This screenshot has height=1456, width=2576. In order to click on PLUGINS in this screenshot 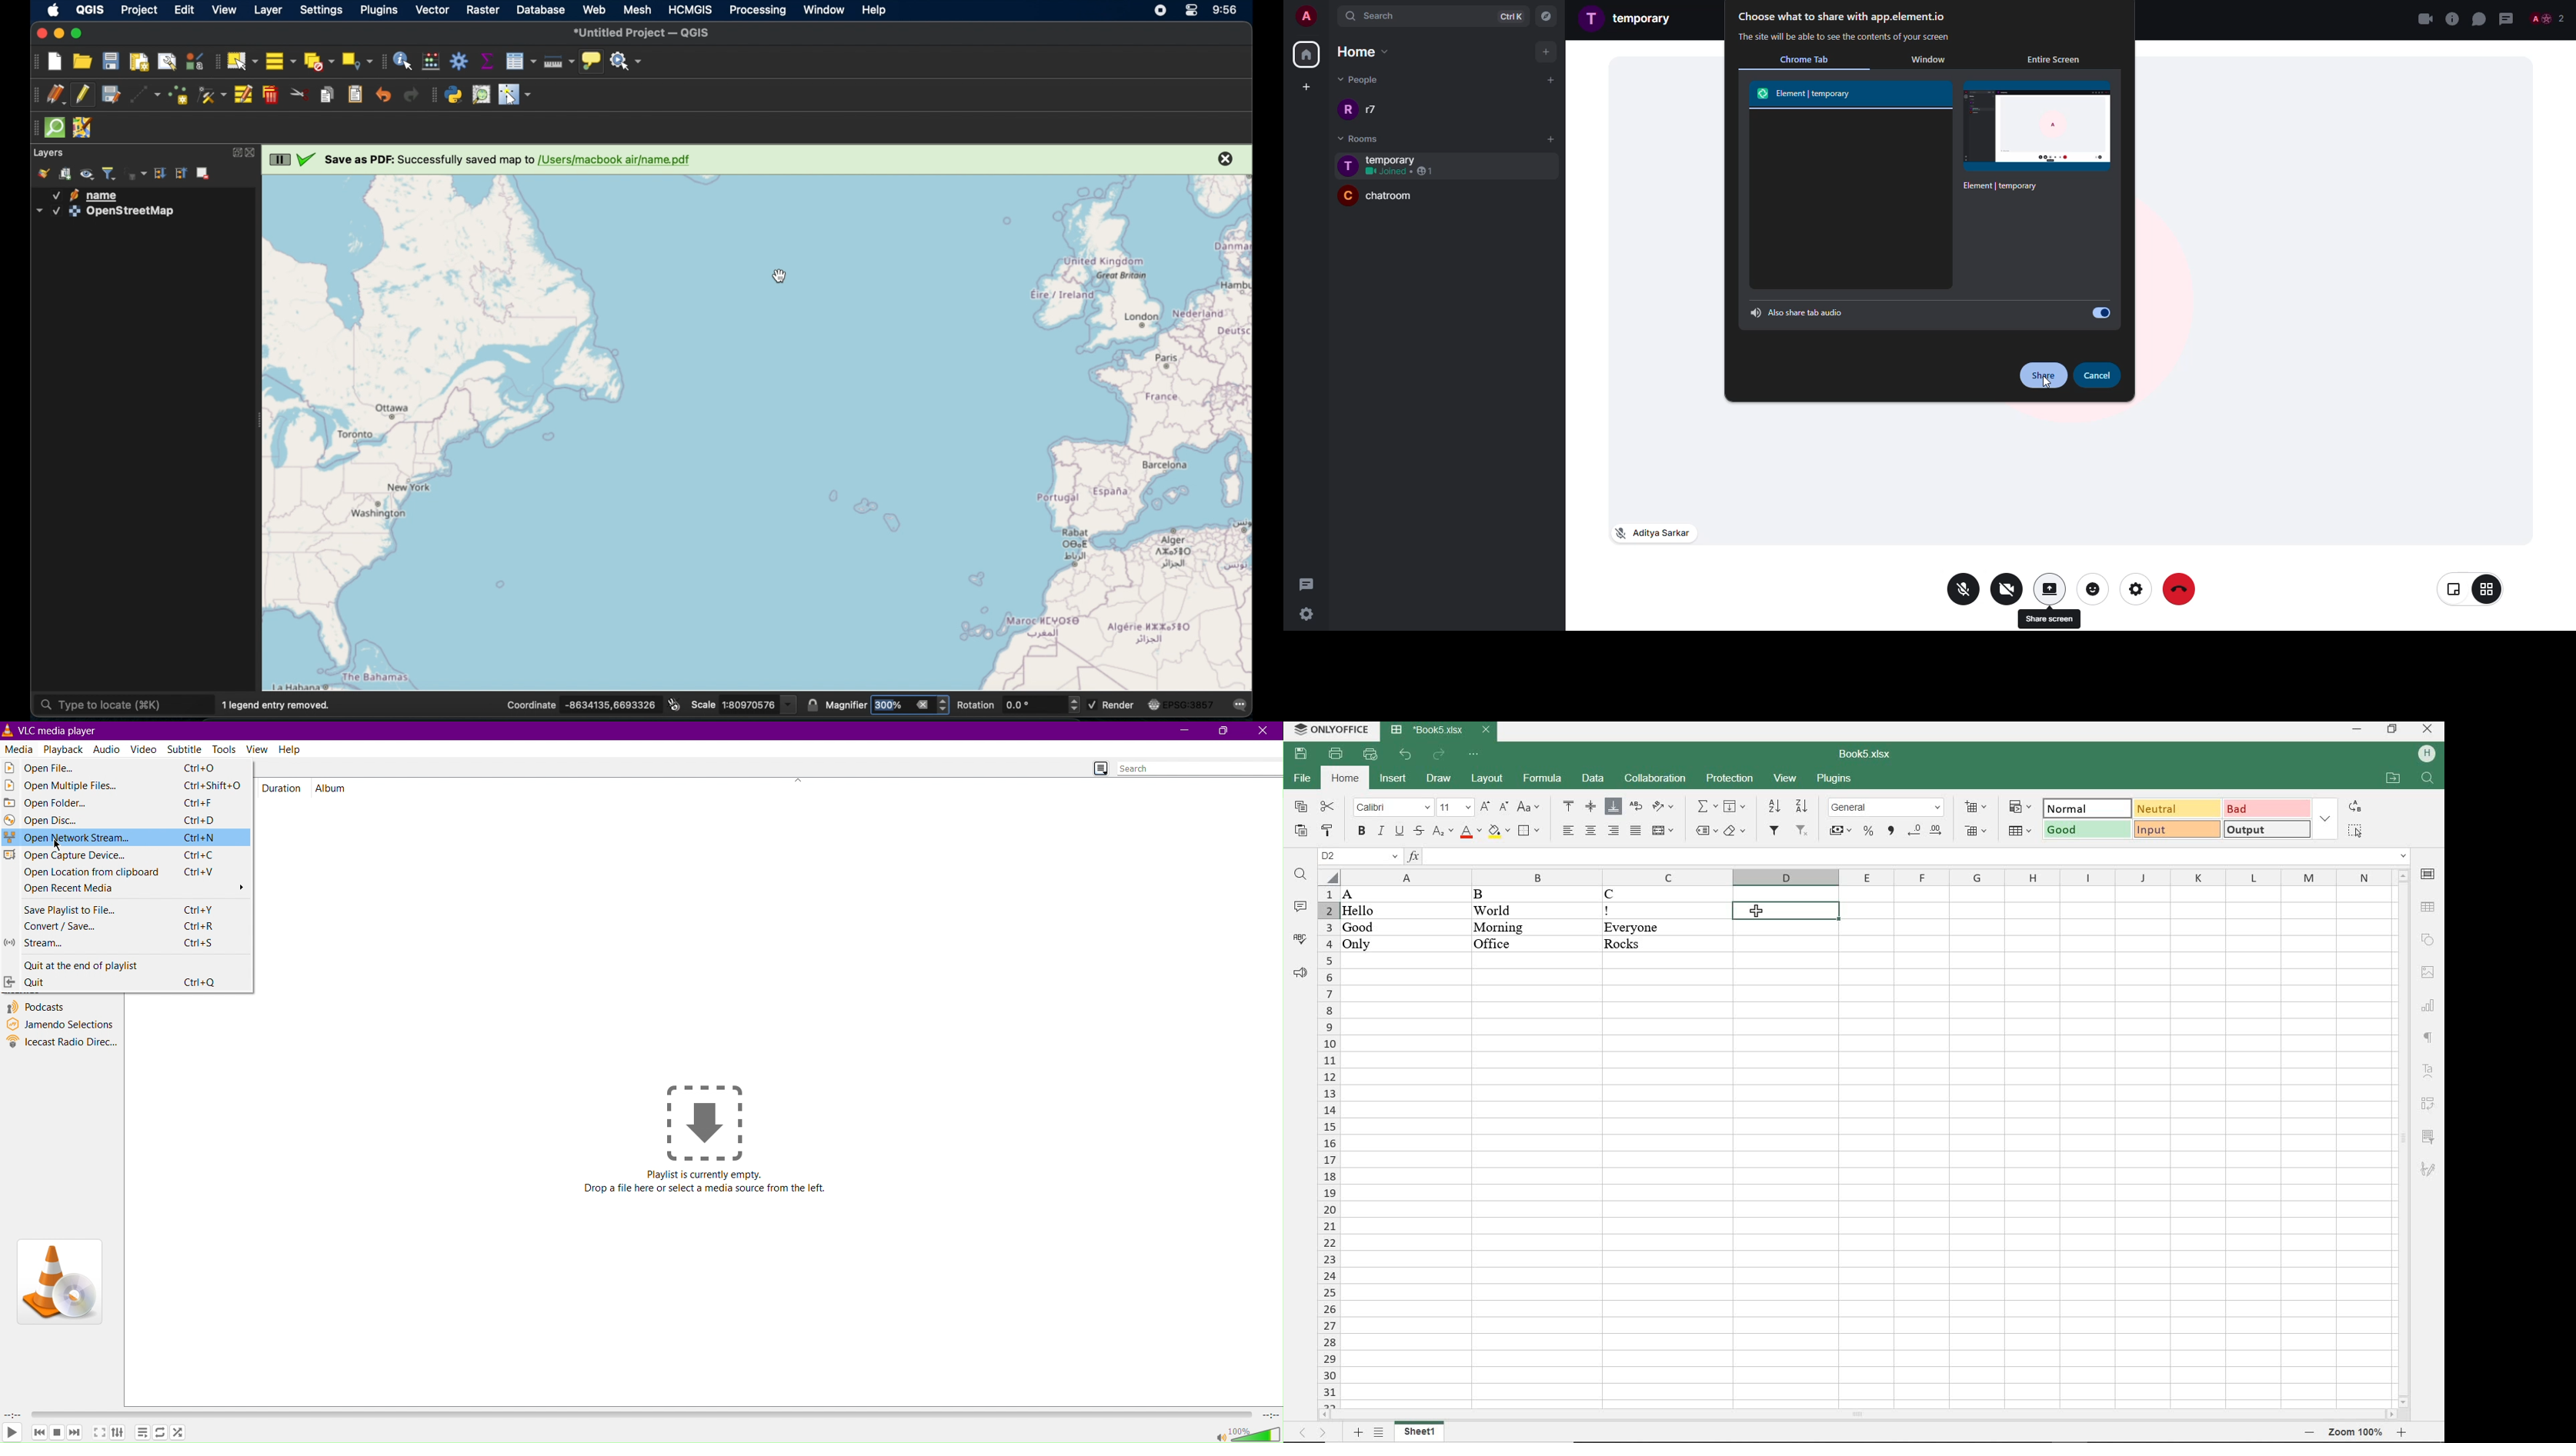, I will do `click(1834, 780)`.